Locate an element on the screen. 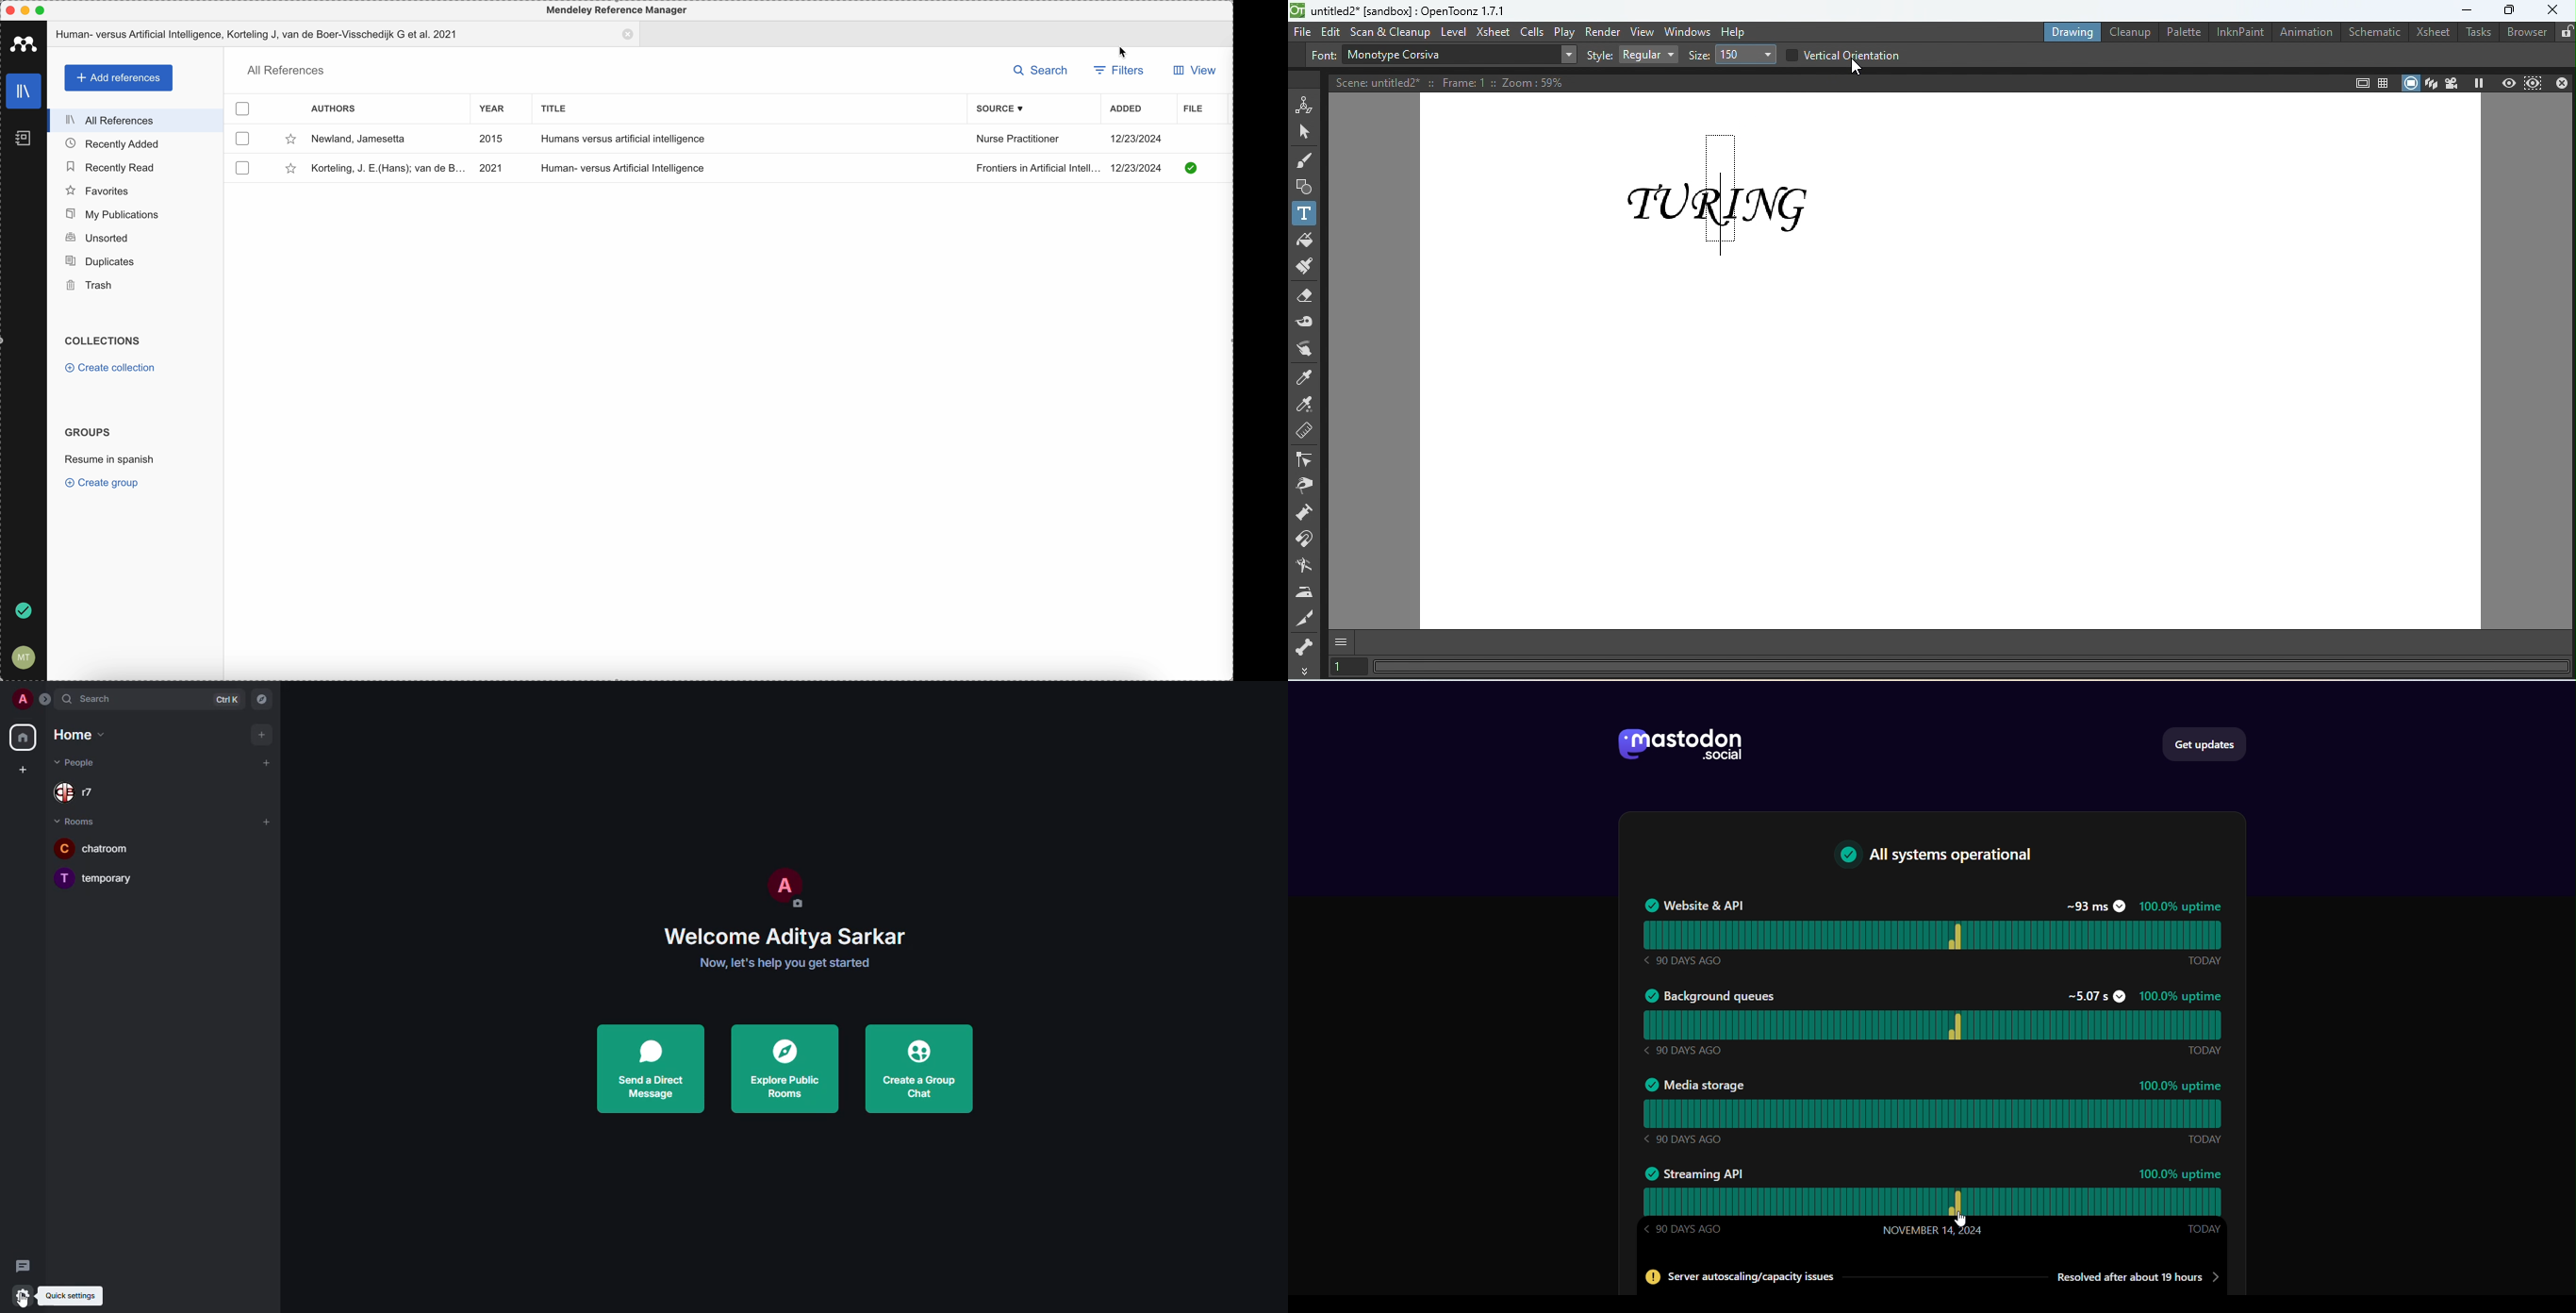 This screenshot has width=2576, height=1316. 90 days ago is located at coordinates (1685, 1230).